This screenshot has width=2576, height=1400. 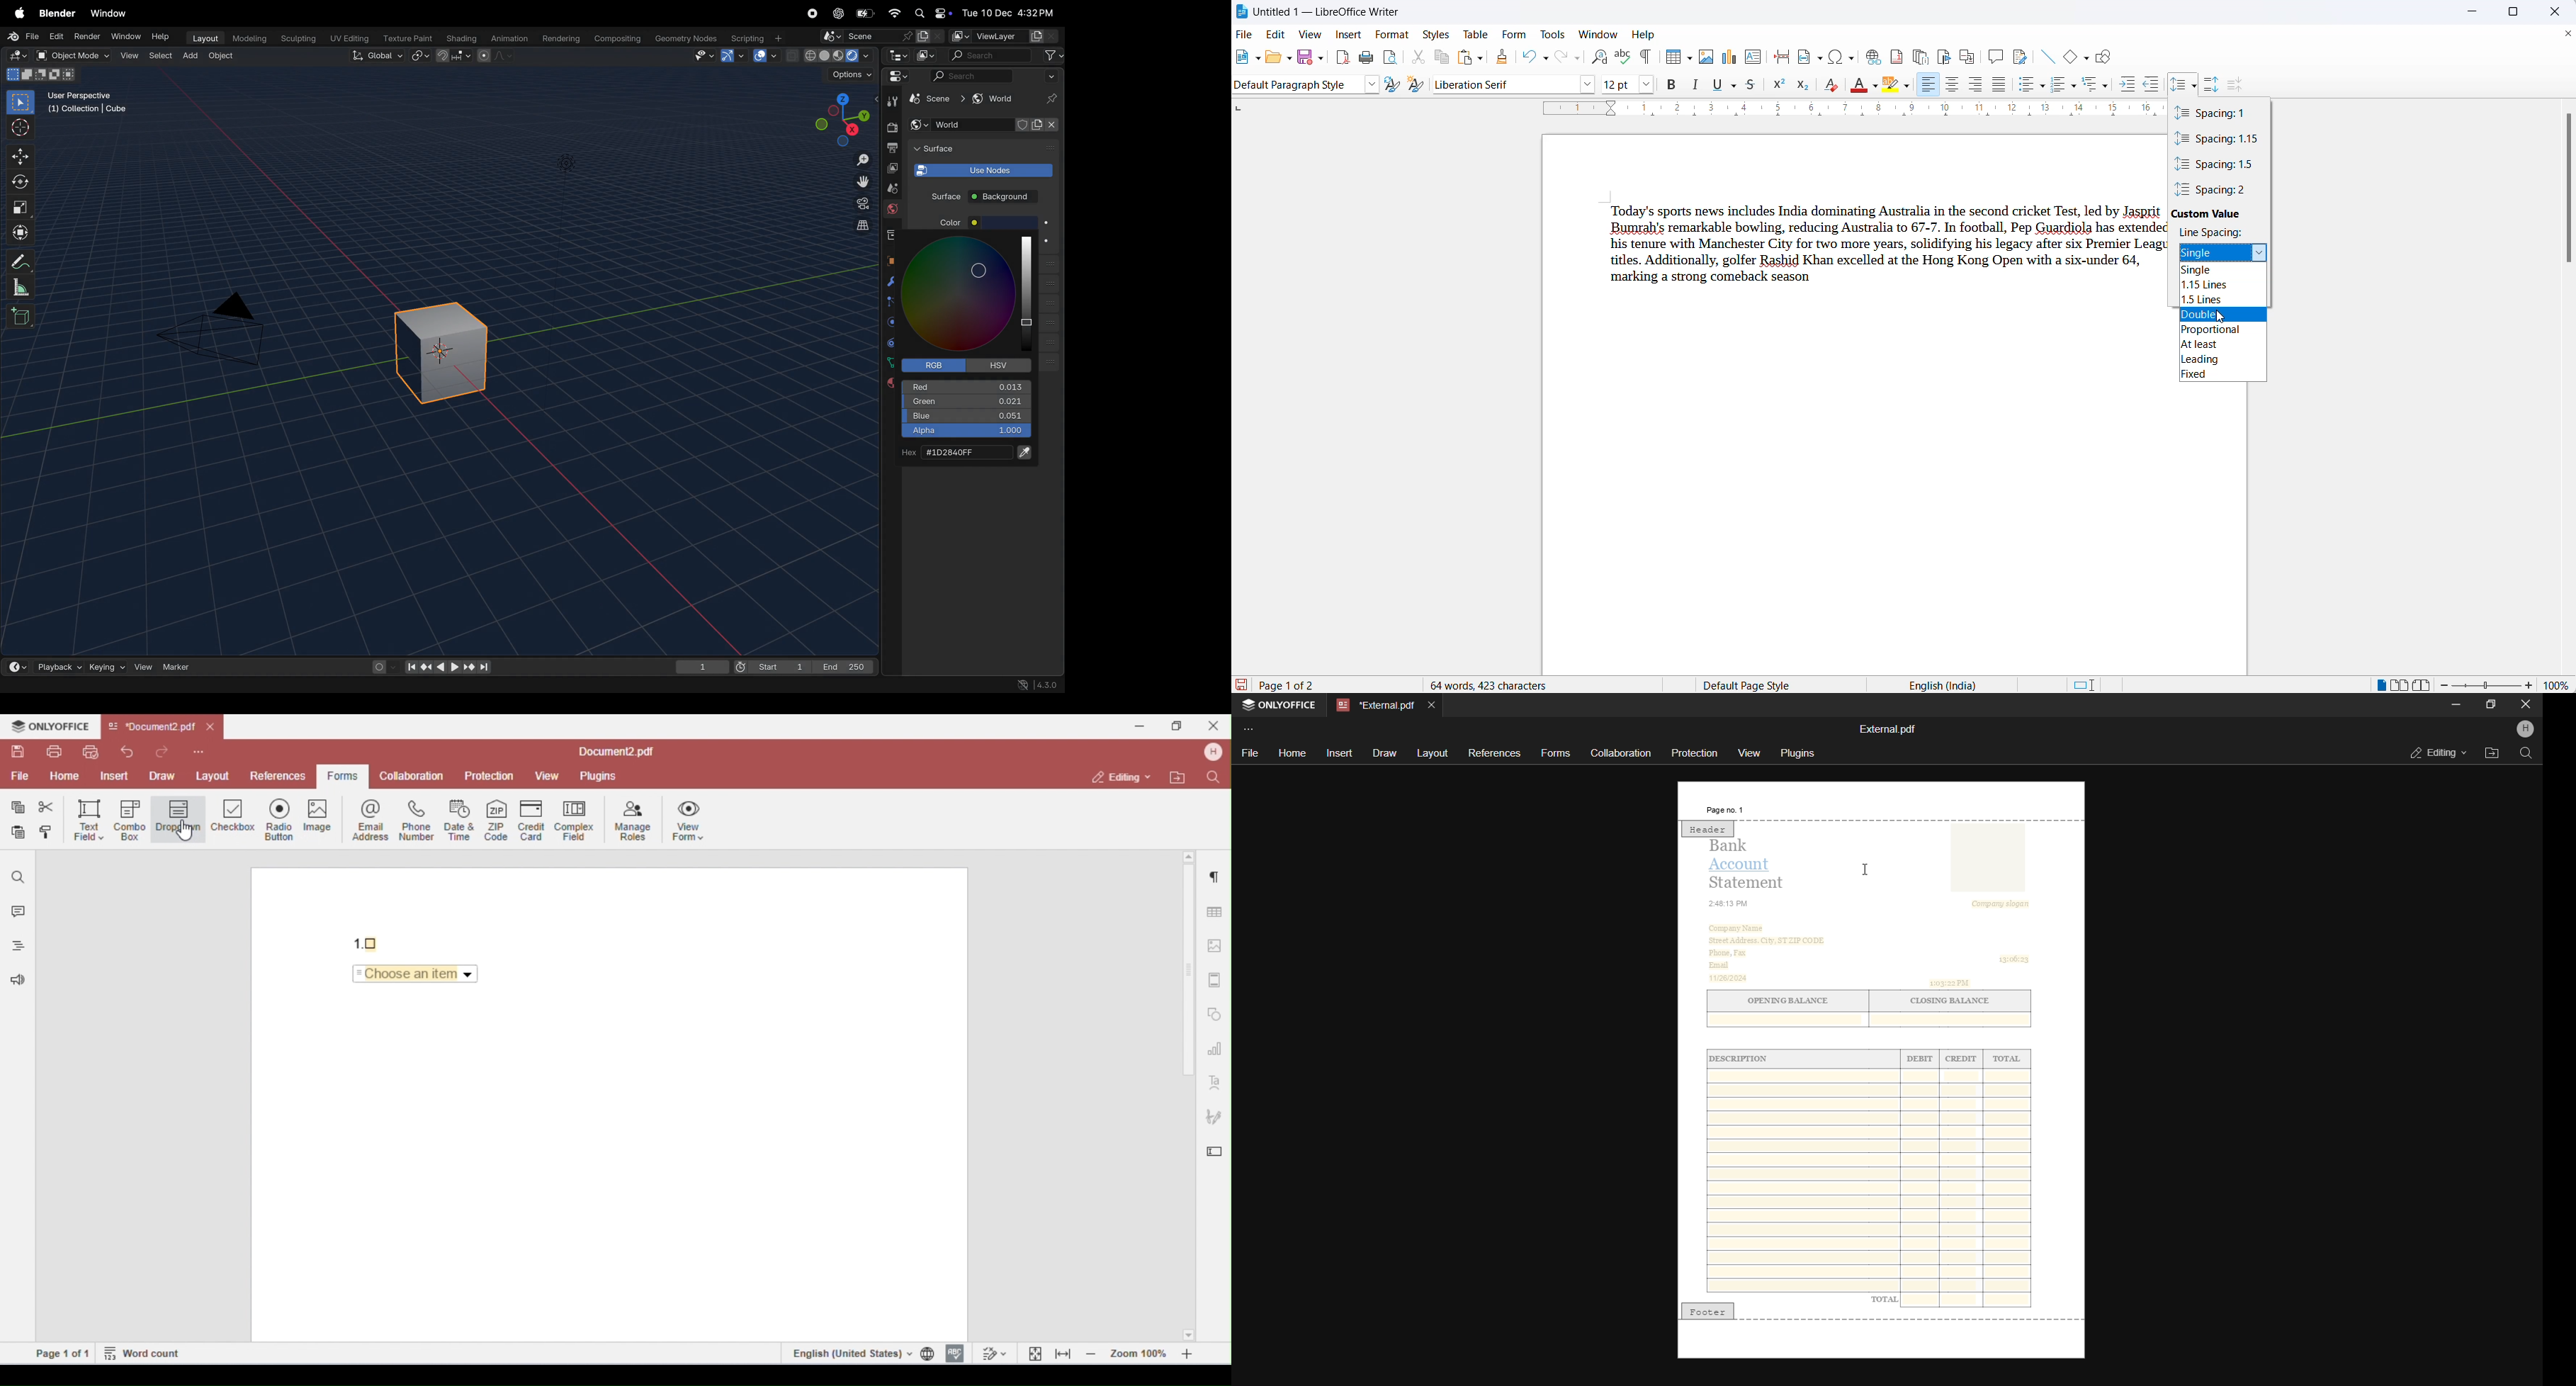 What do you see at coordinates (1781, 57) in the screenshot?
I see `page break` at bounding box center [1781, 57].